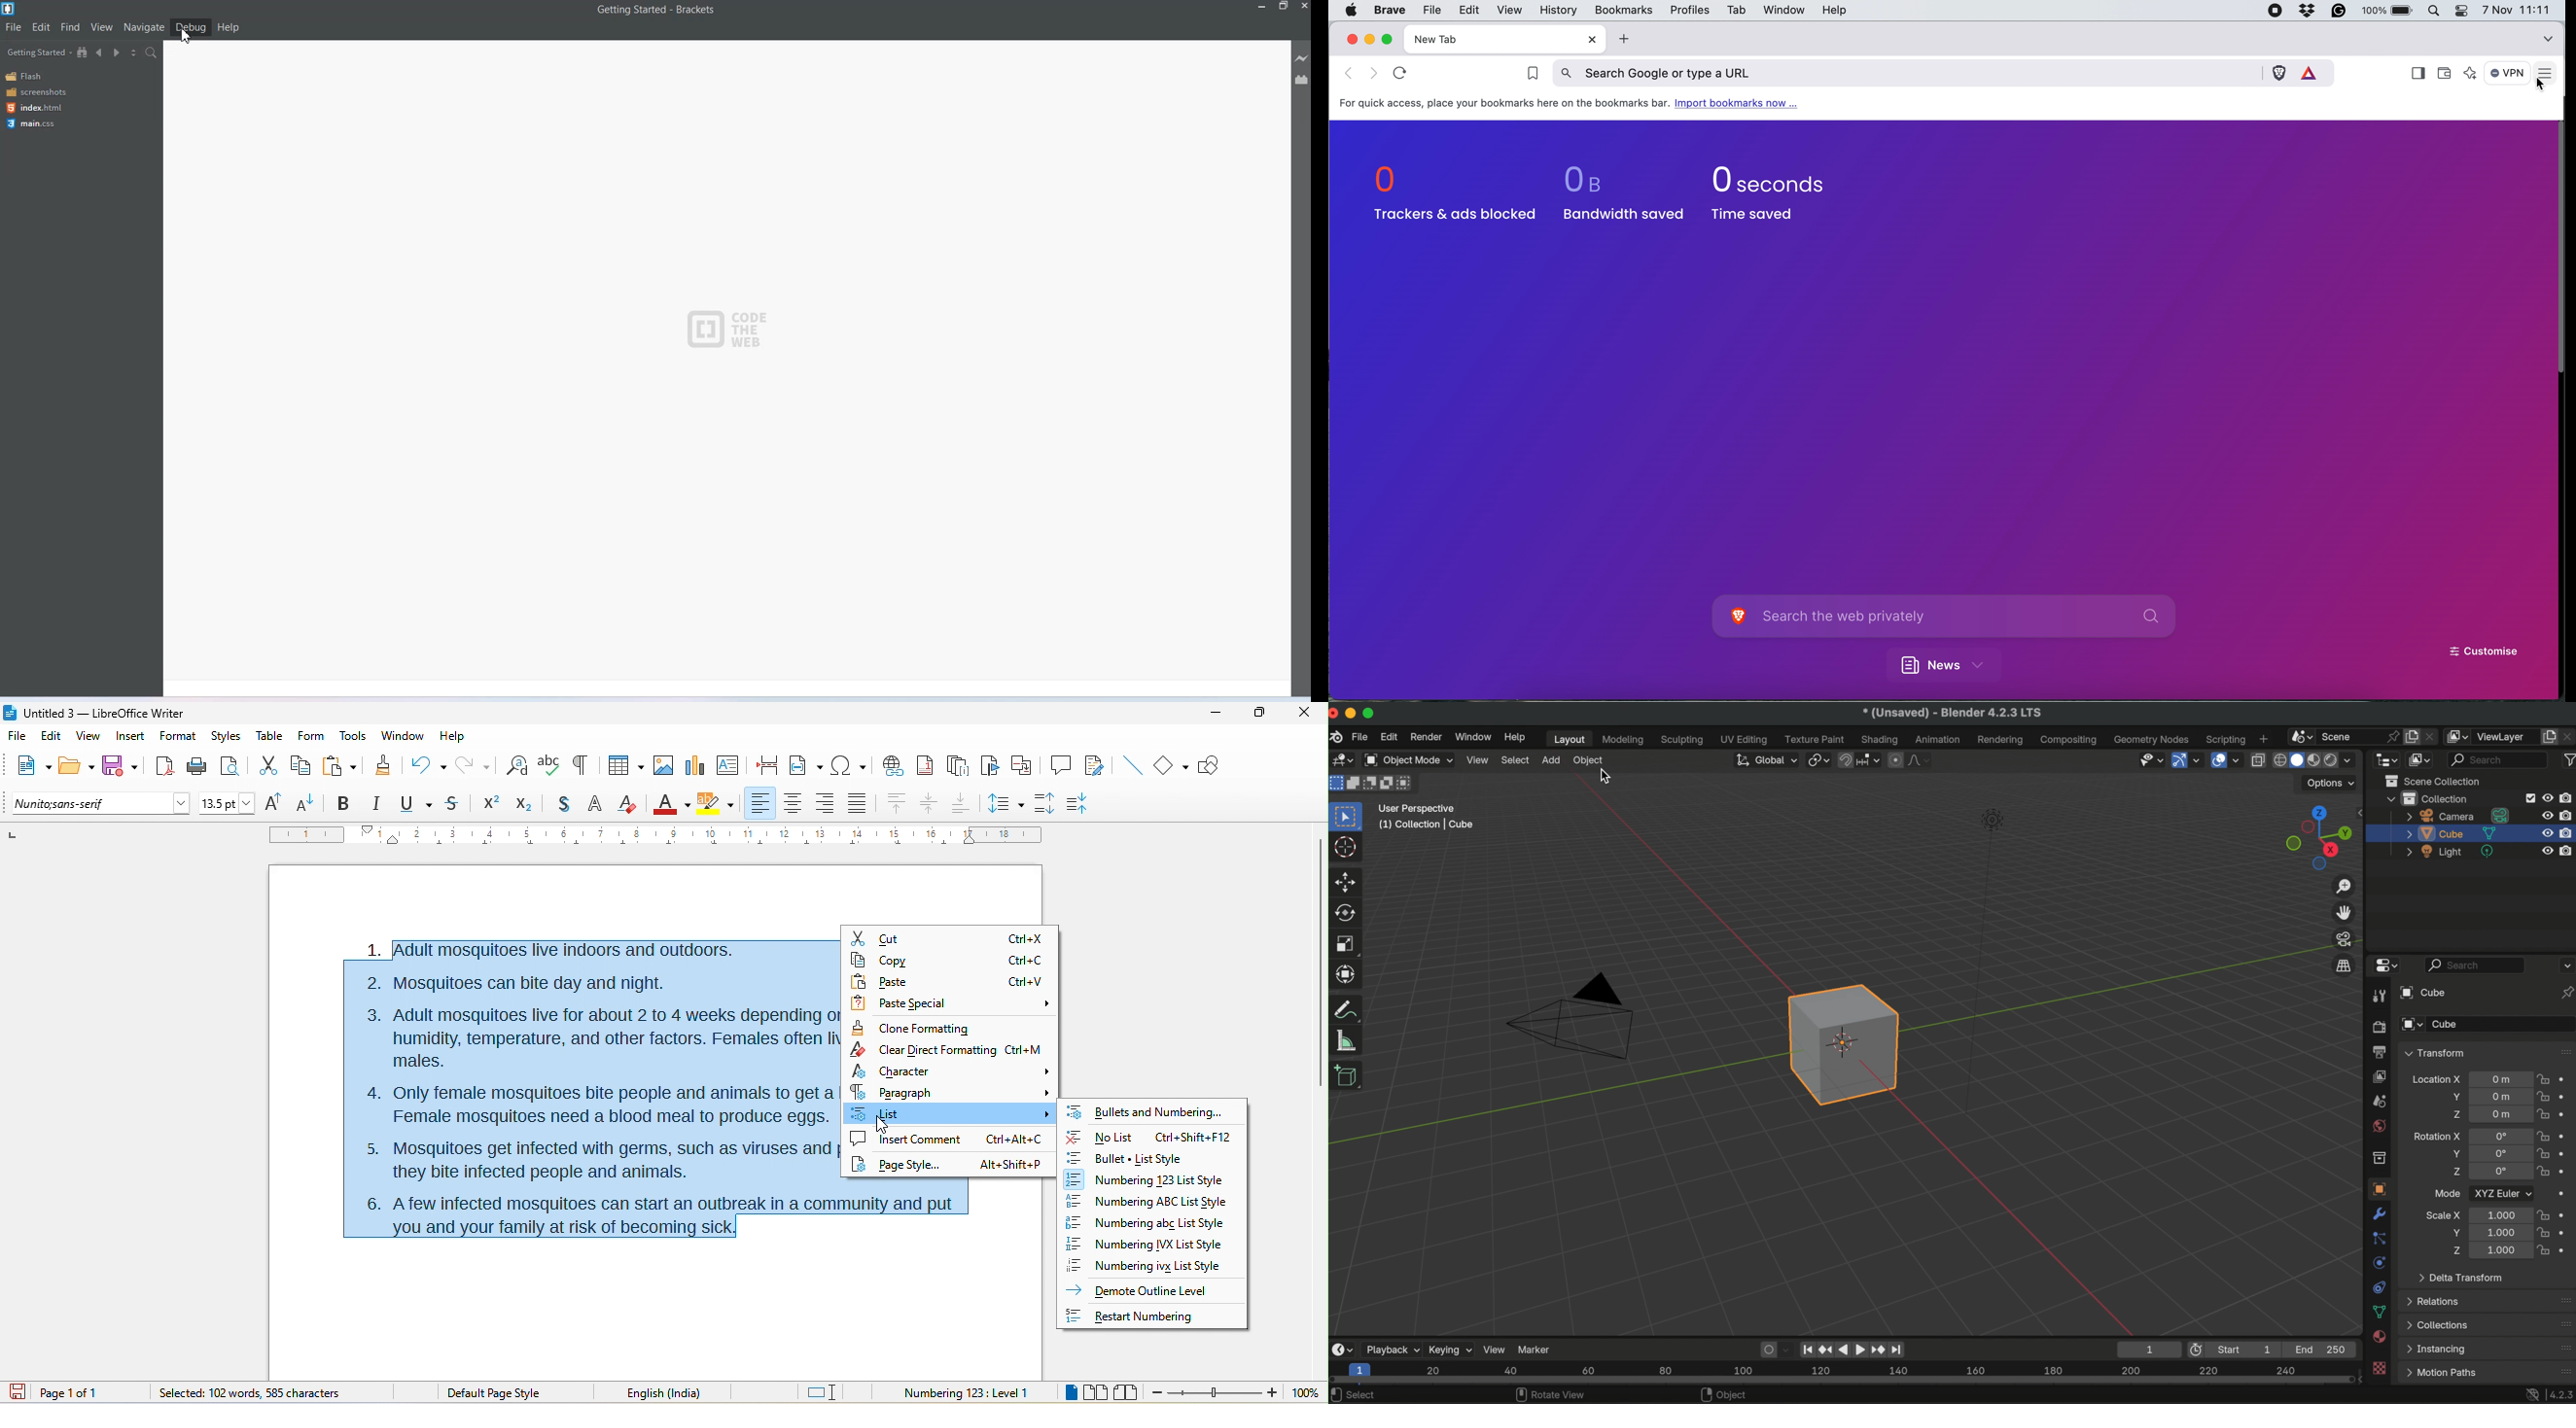  Describe the element at coordinates (1789, 1349) in the screenshot. I see `auto keyframing` at that location.